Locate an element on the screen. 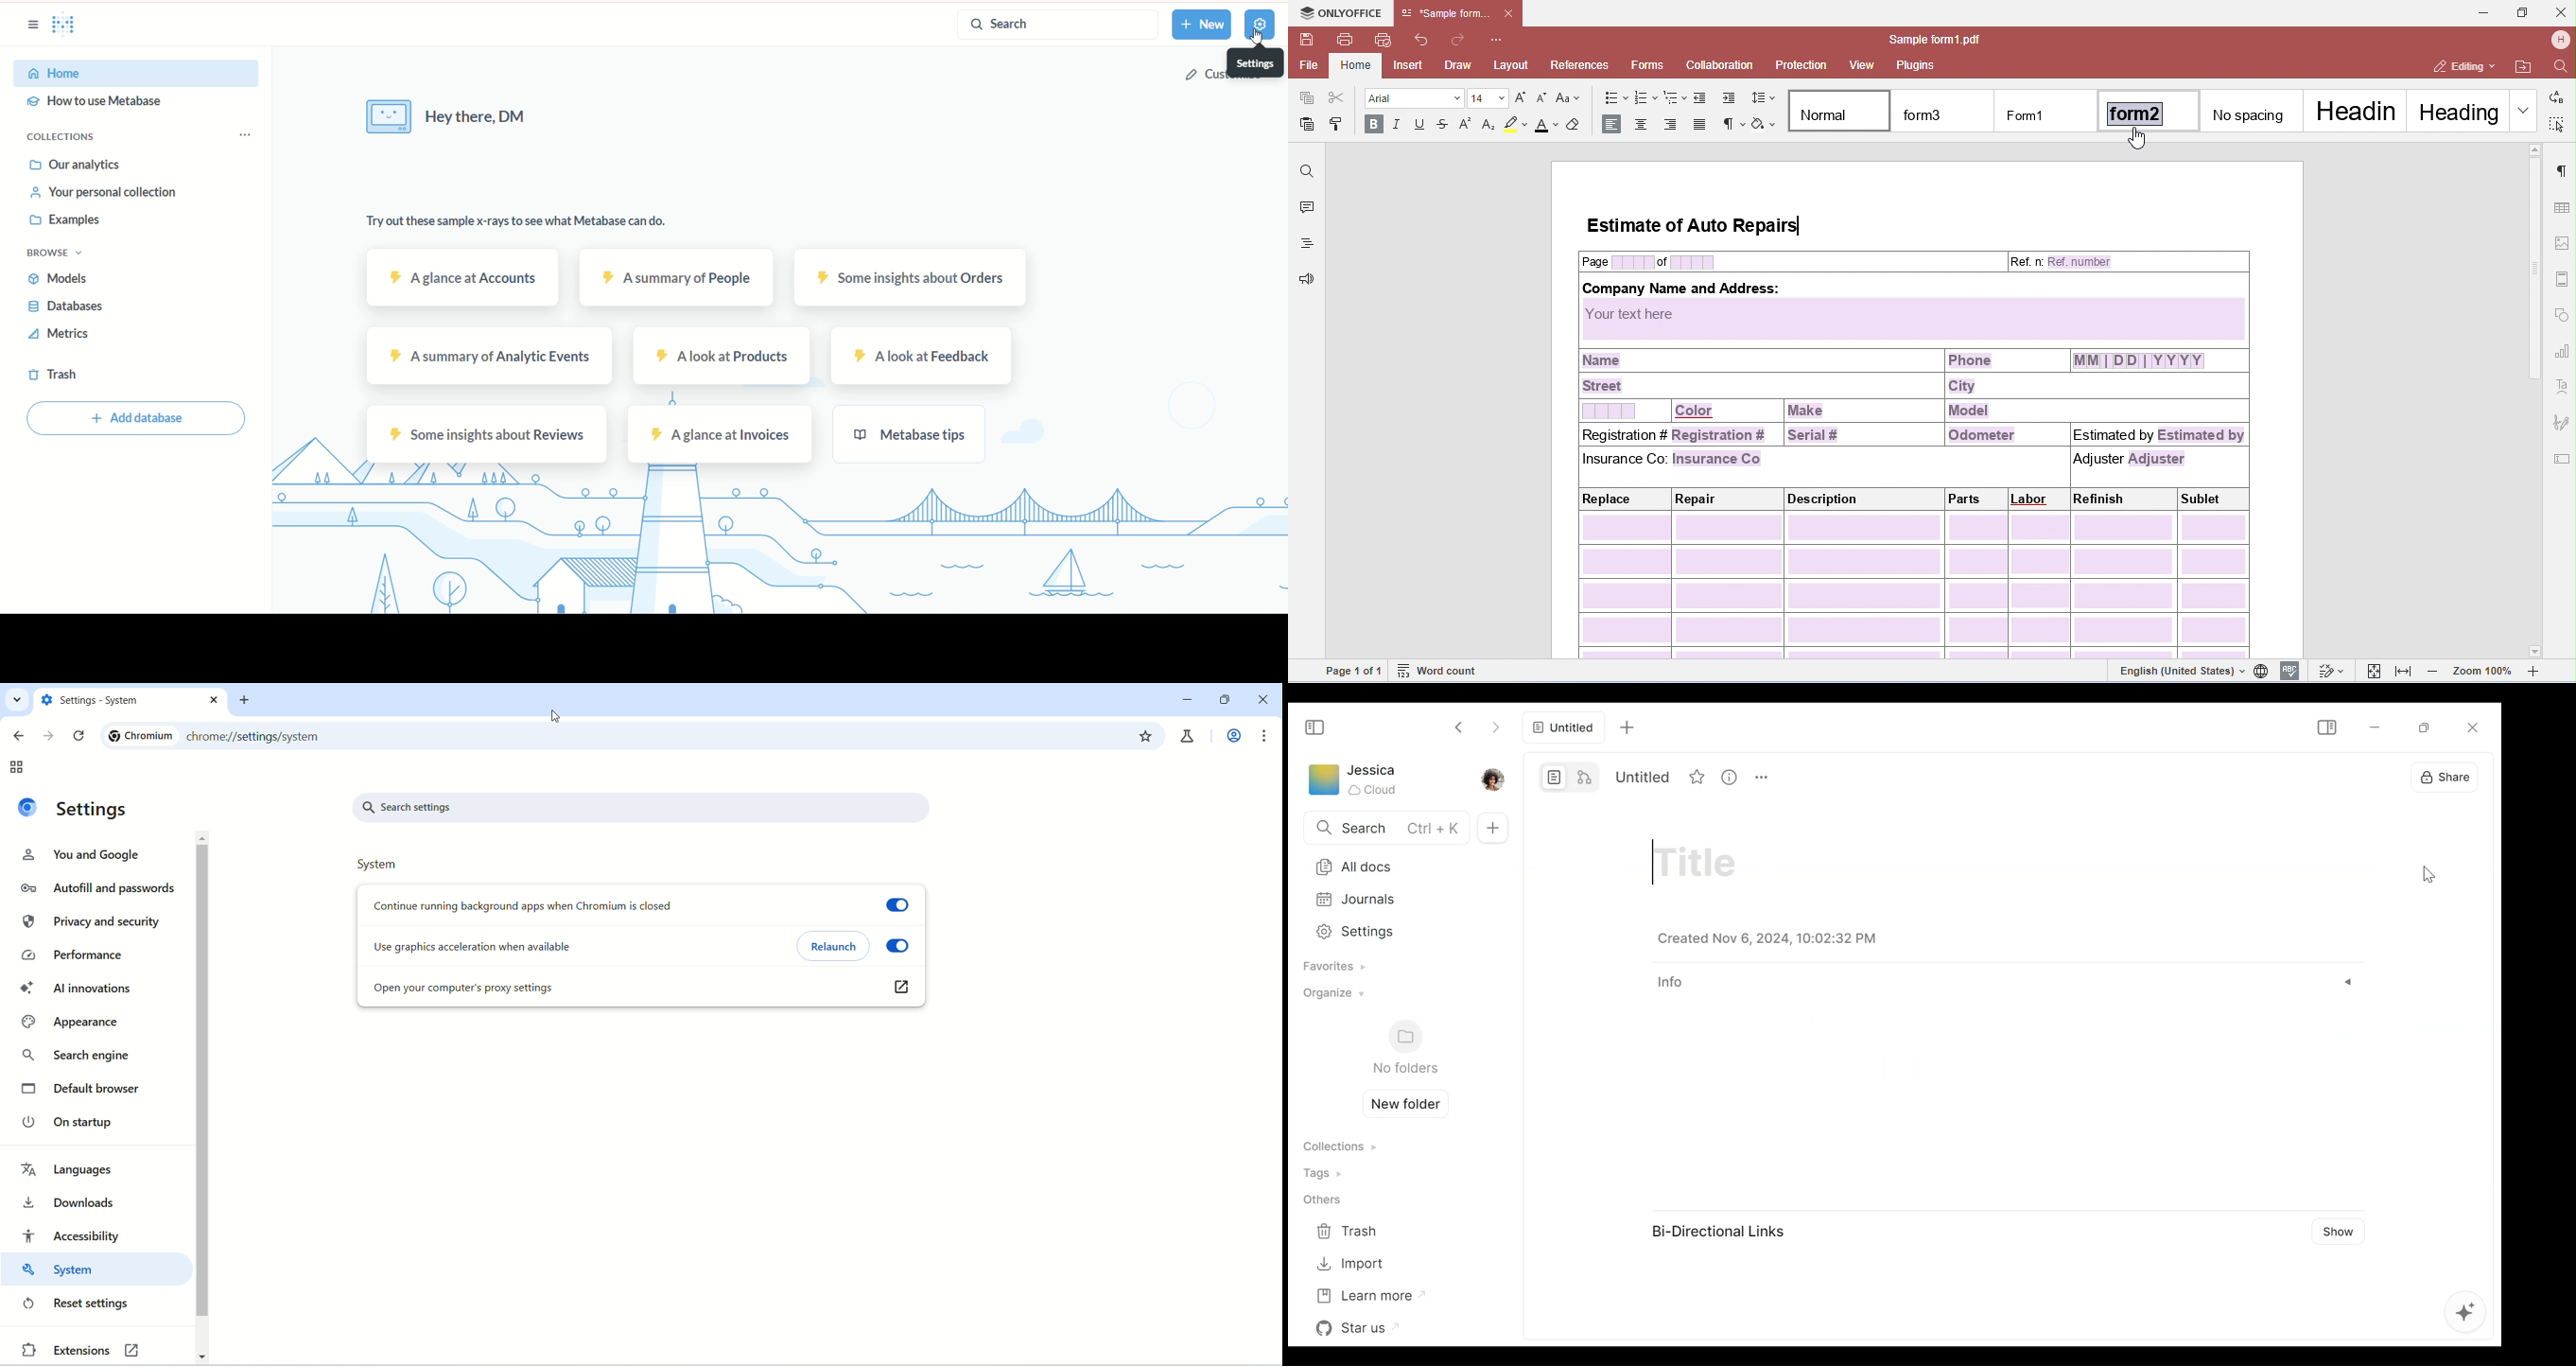 This screenshot has width=2576, height=1372. system is located at coordinates (90, 1272).